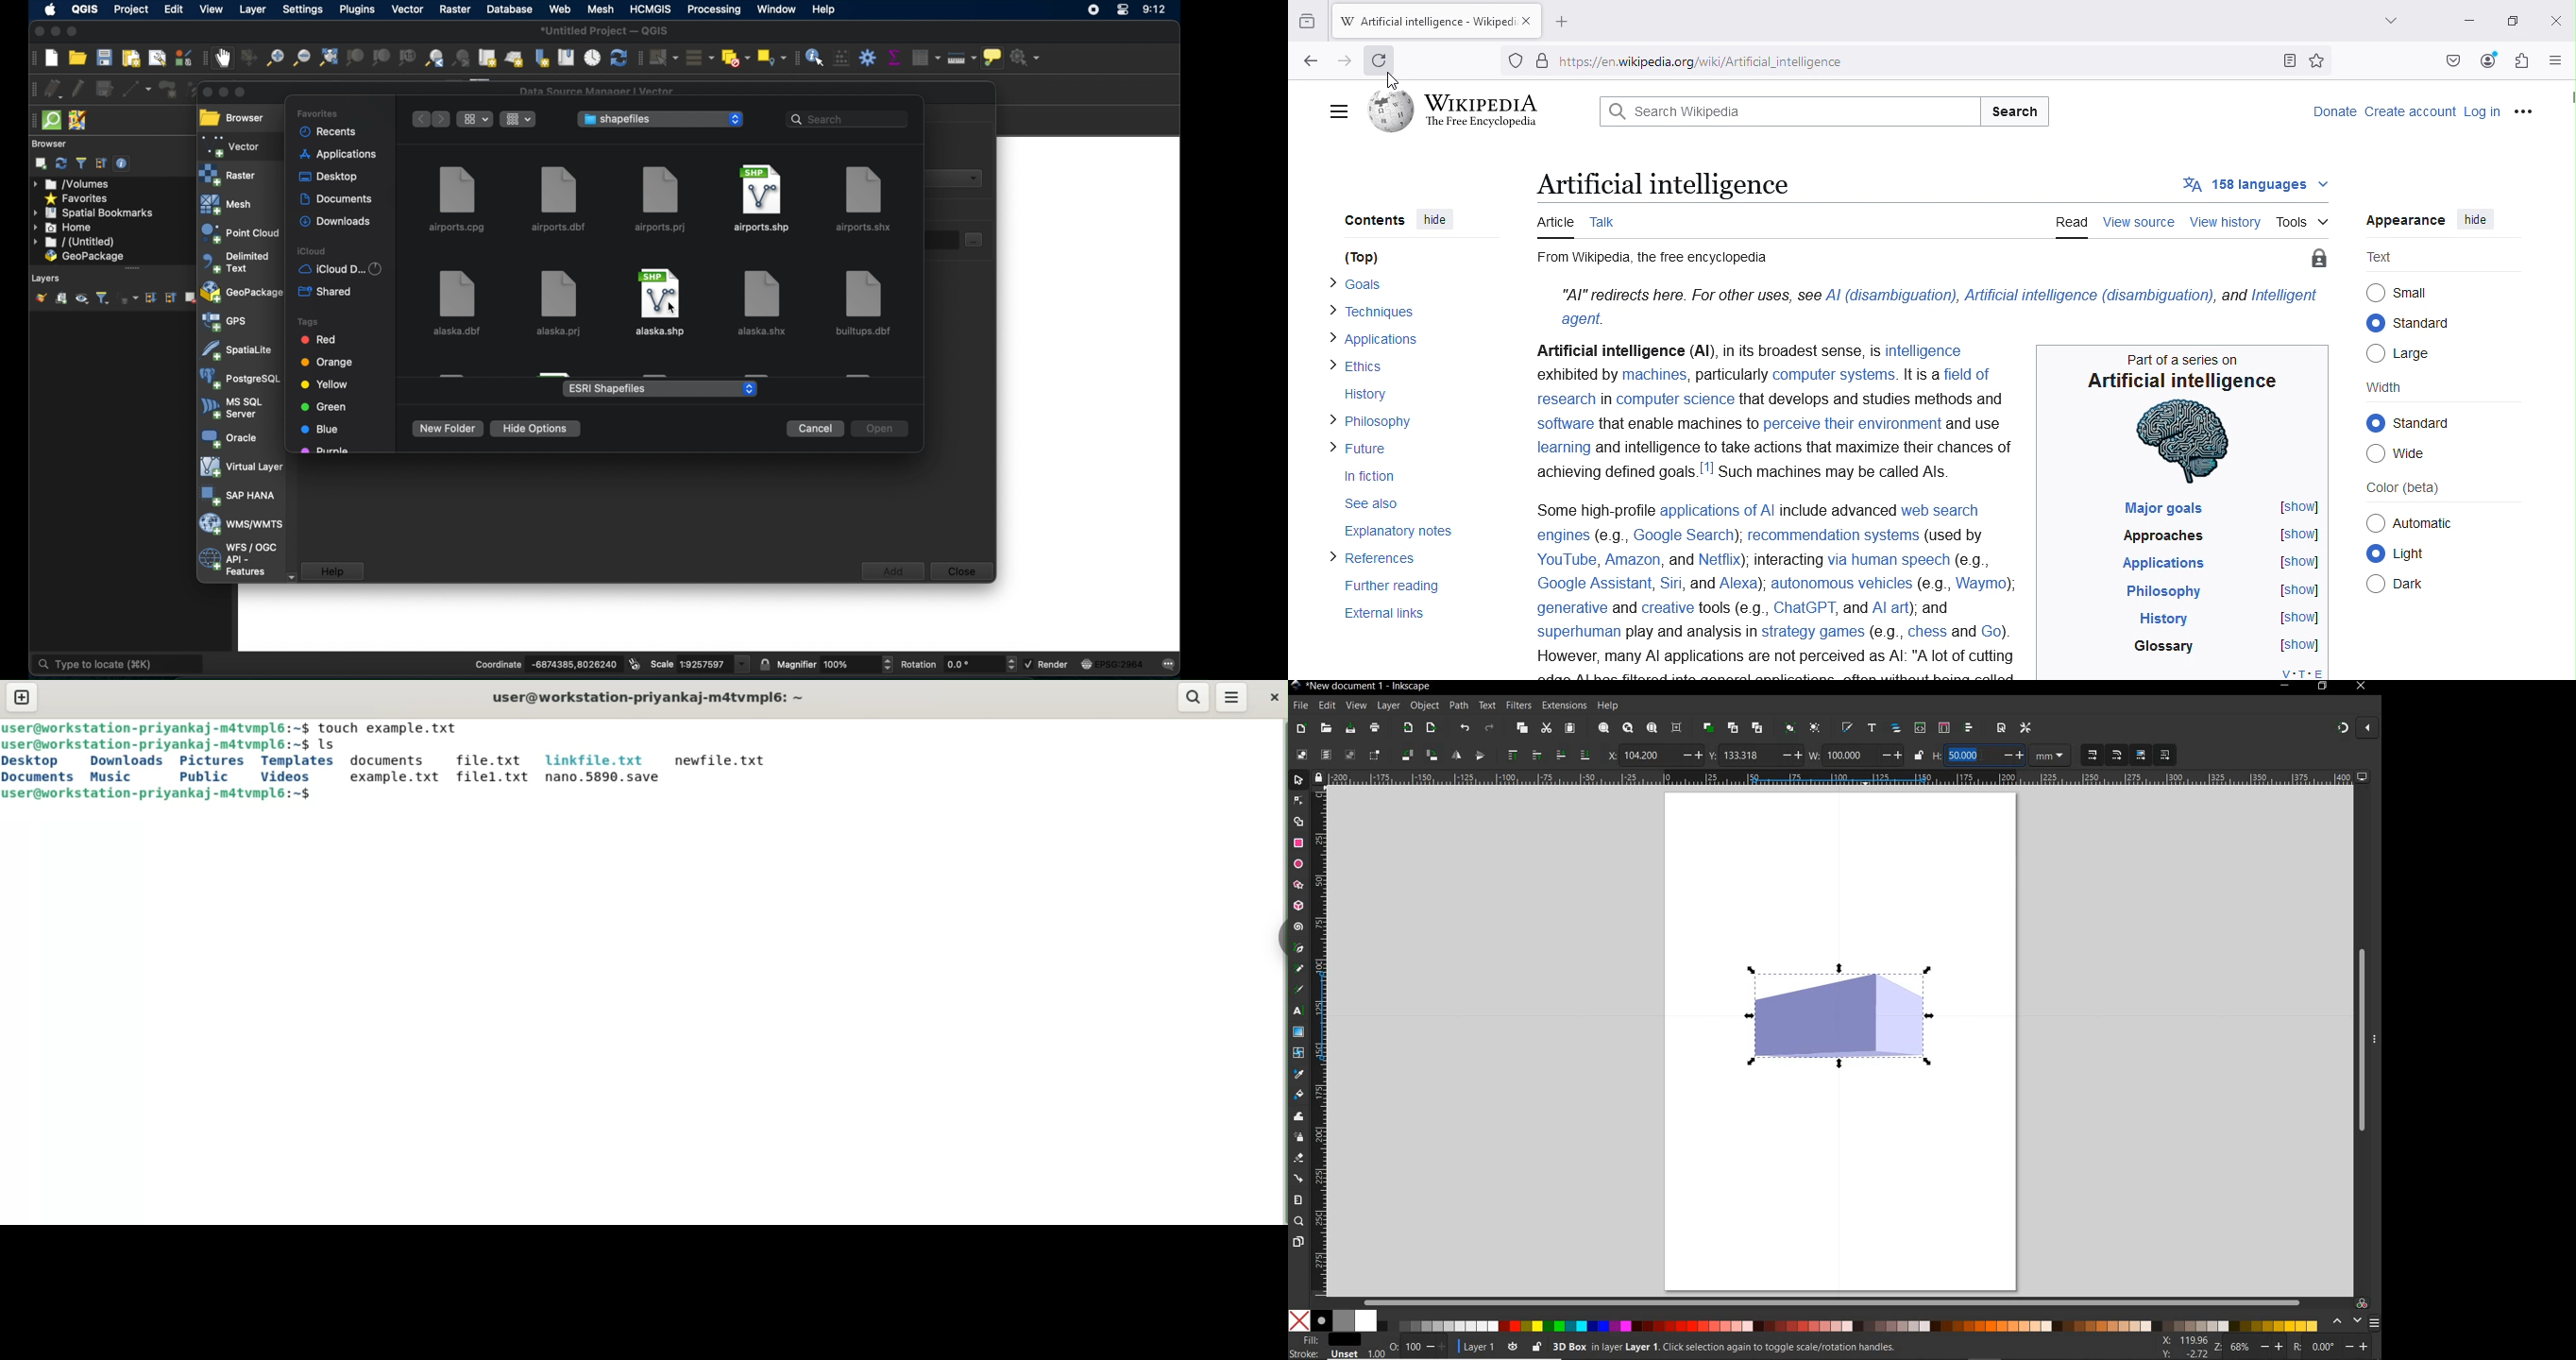 Image resolution: width=2576 pixels, height=1372 pixels. Describe the element at coordinates (2347, 1322) in the screenshot. I see `scroll color options` at that location.